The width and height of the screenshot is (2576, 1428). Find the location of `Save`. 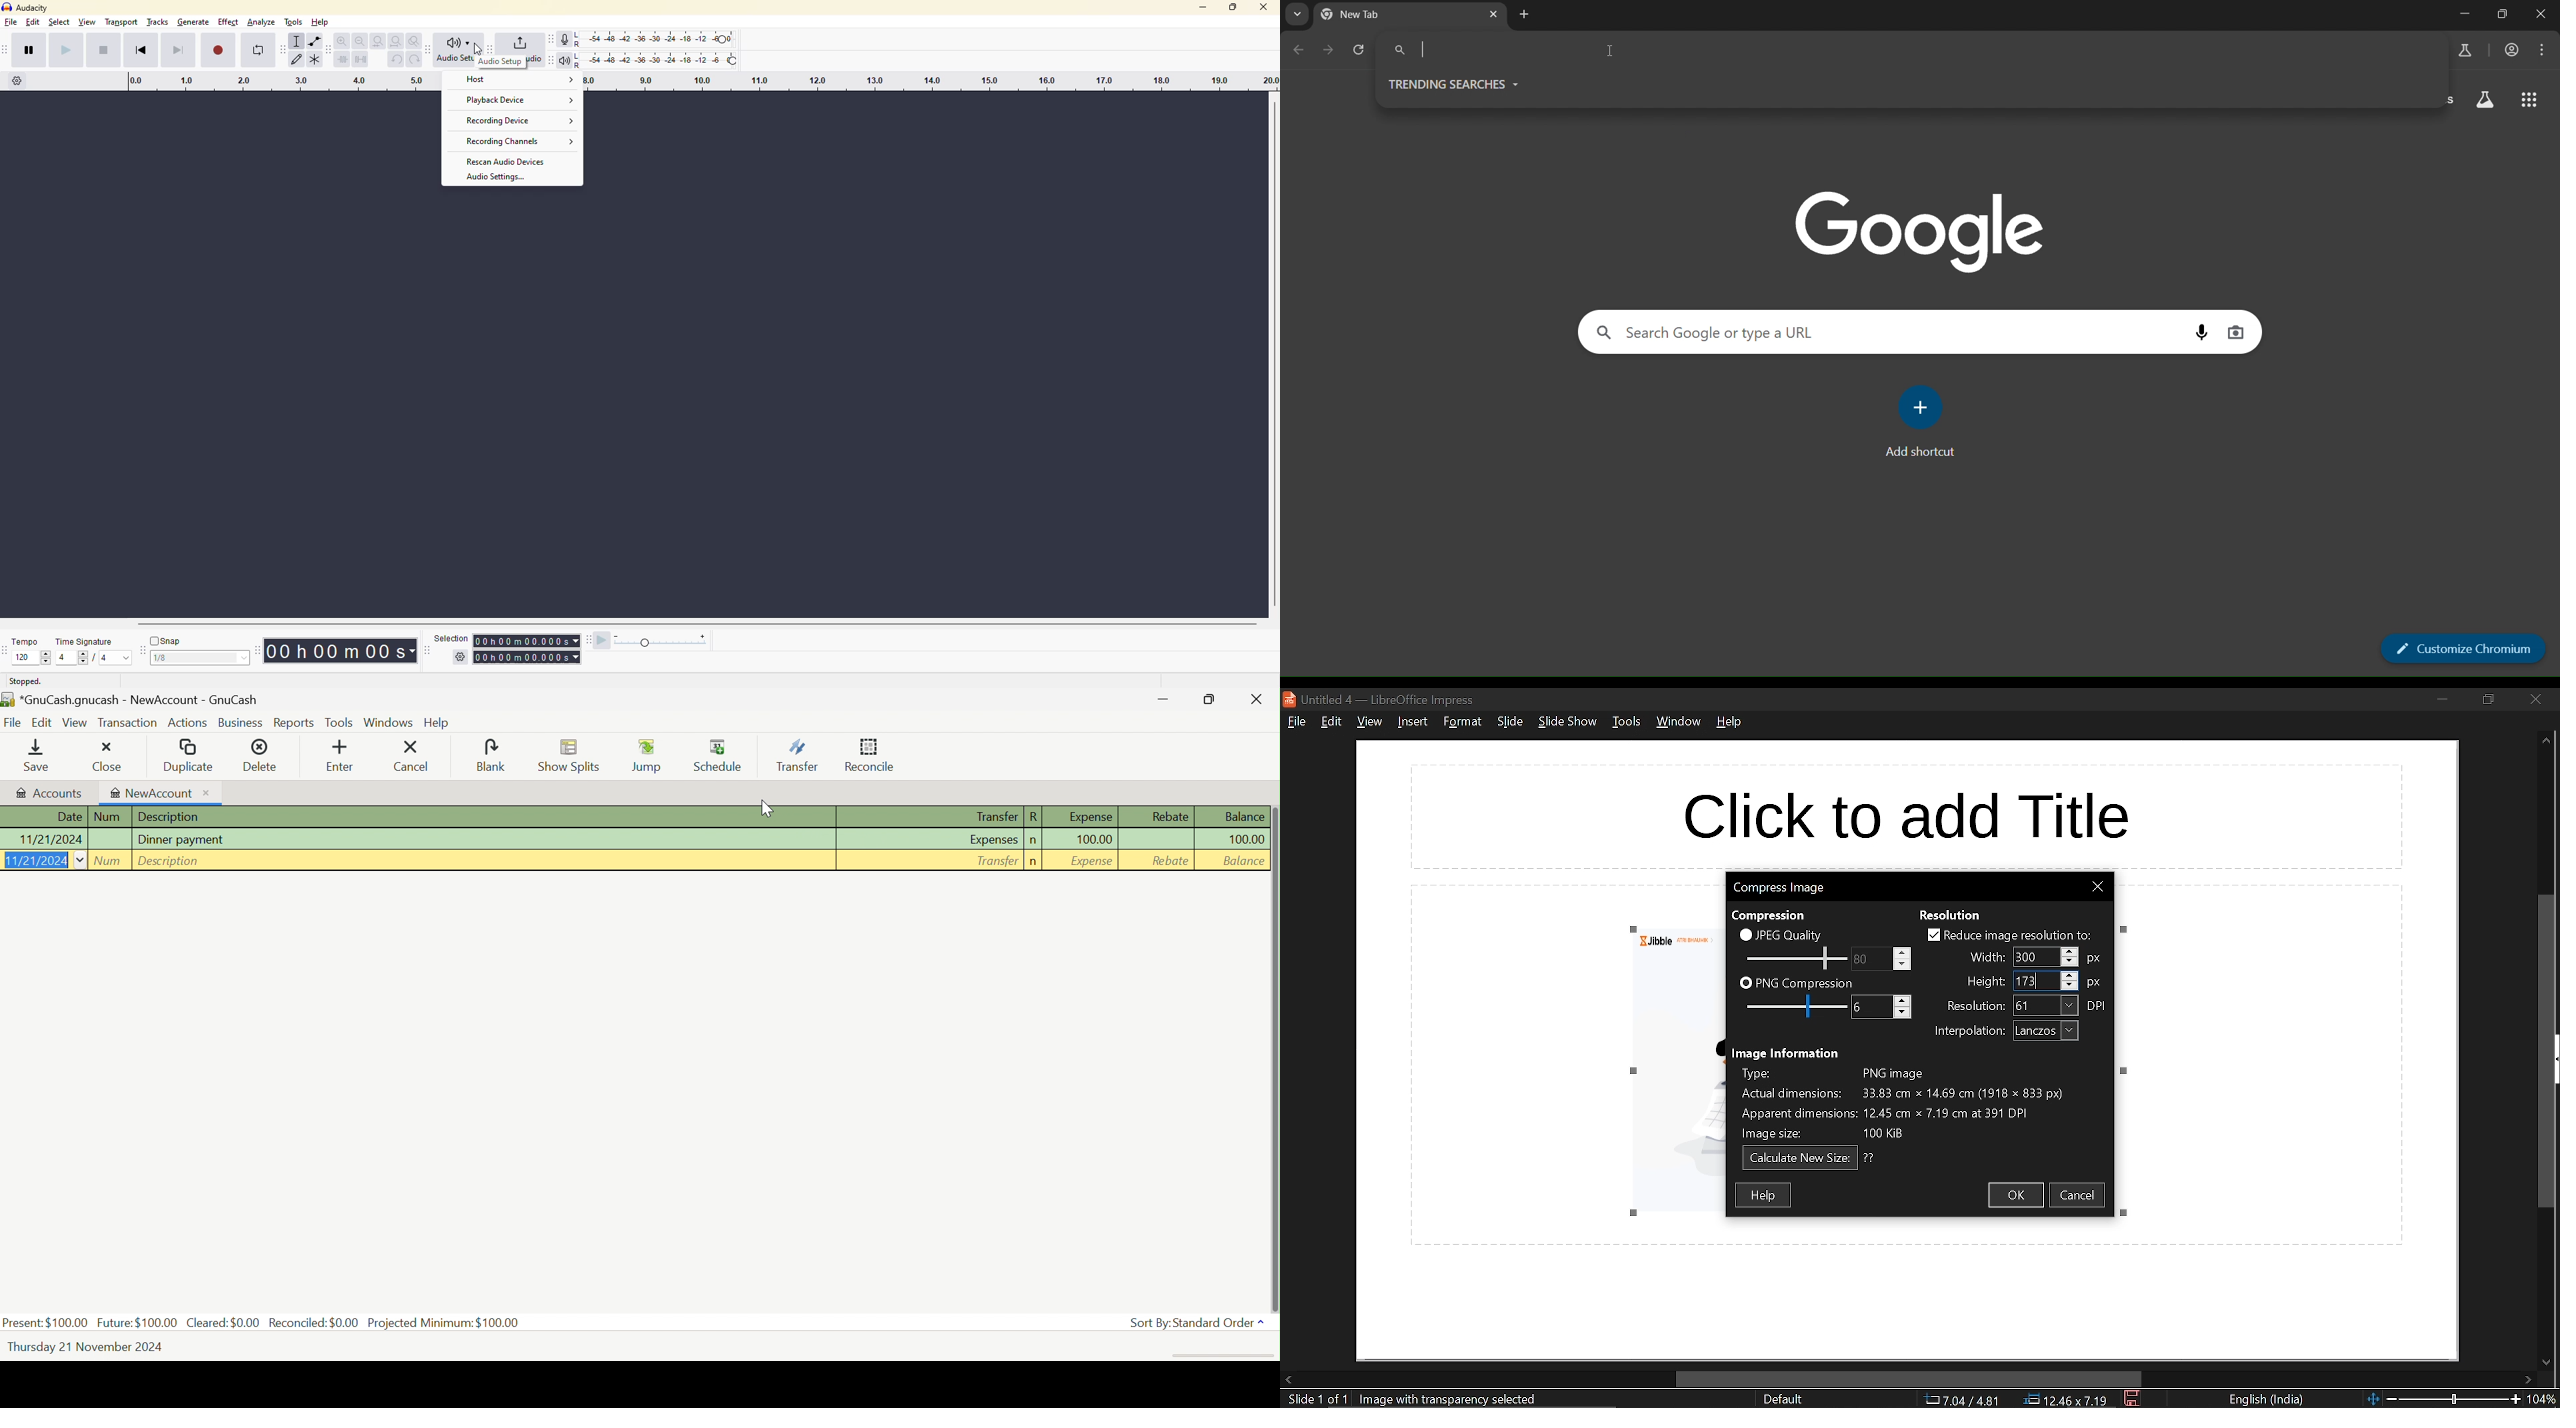

Save is located at coordinates (27, 755).